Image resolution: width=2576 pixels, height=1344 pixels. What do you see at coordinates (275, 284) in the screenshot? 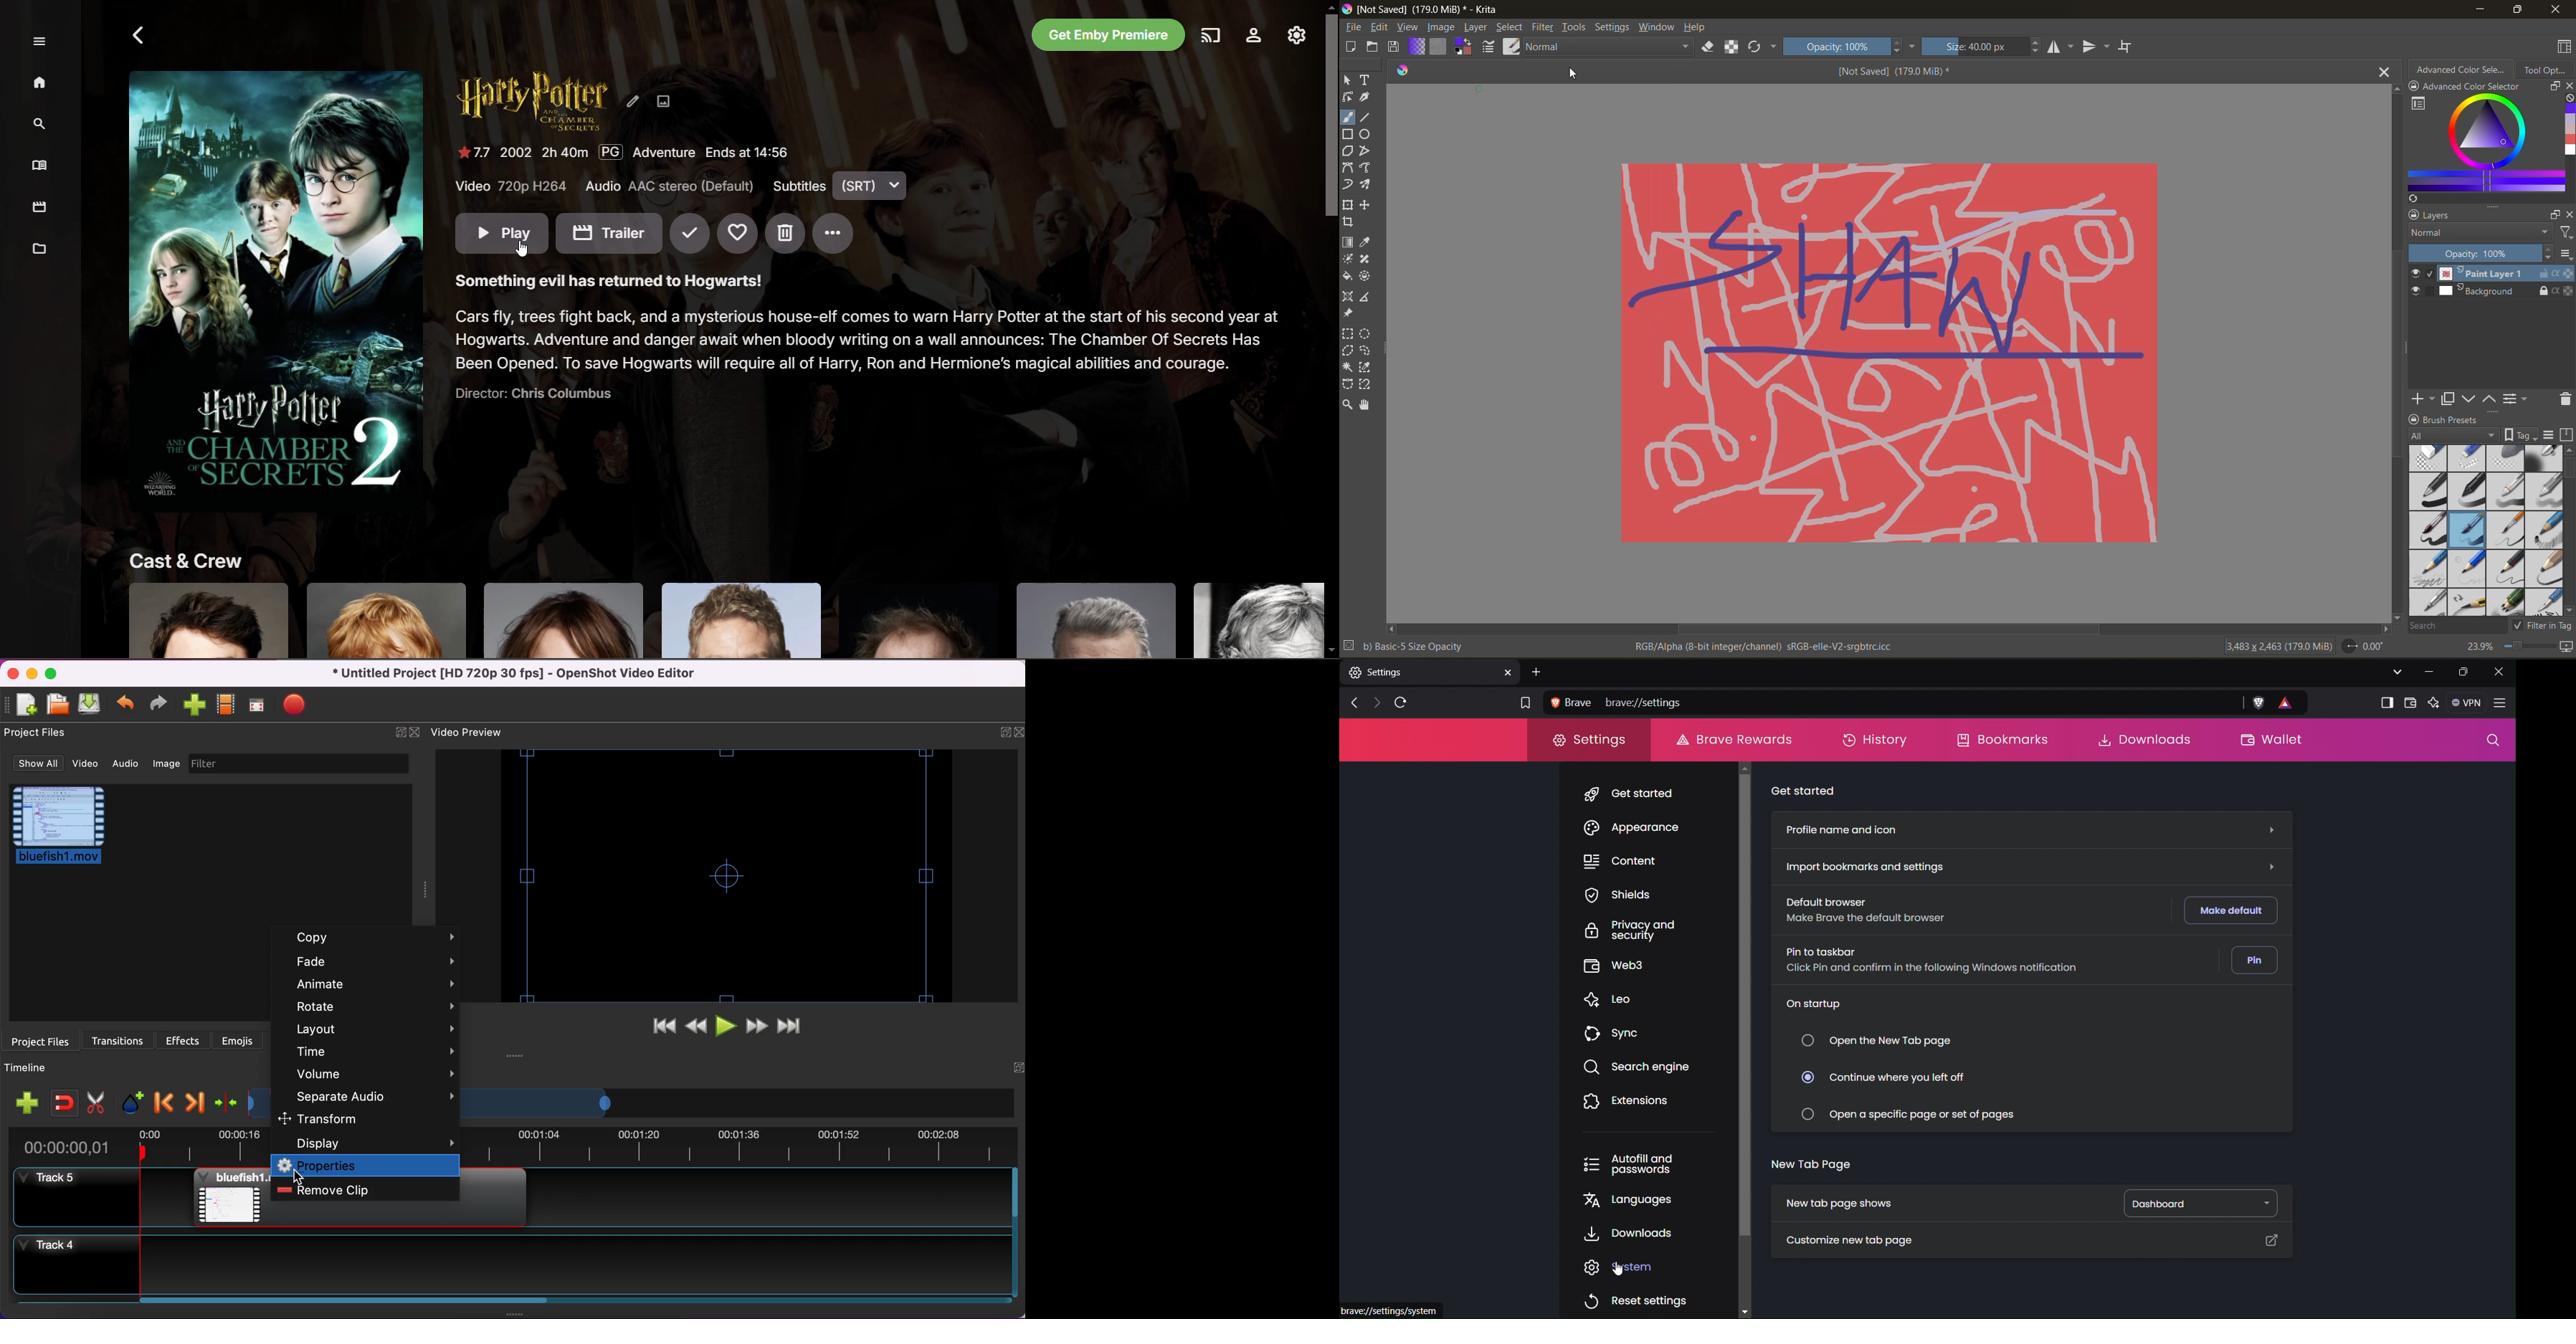
I see `Movie Image - Click to Play` at bounding box center [275, 284].